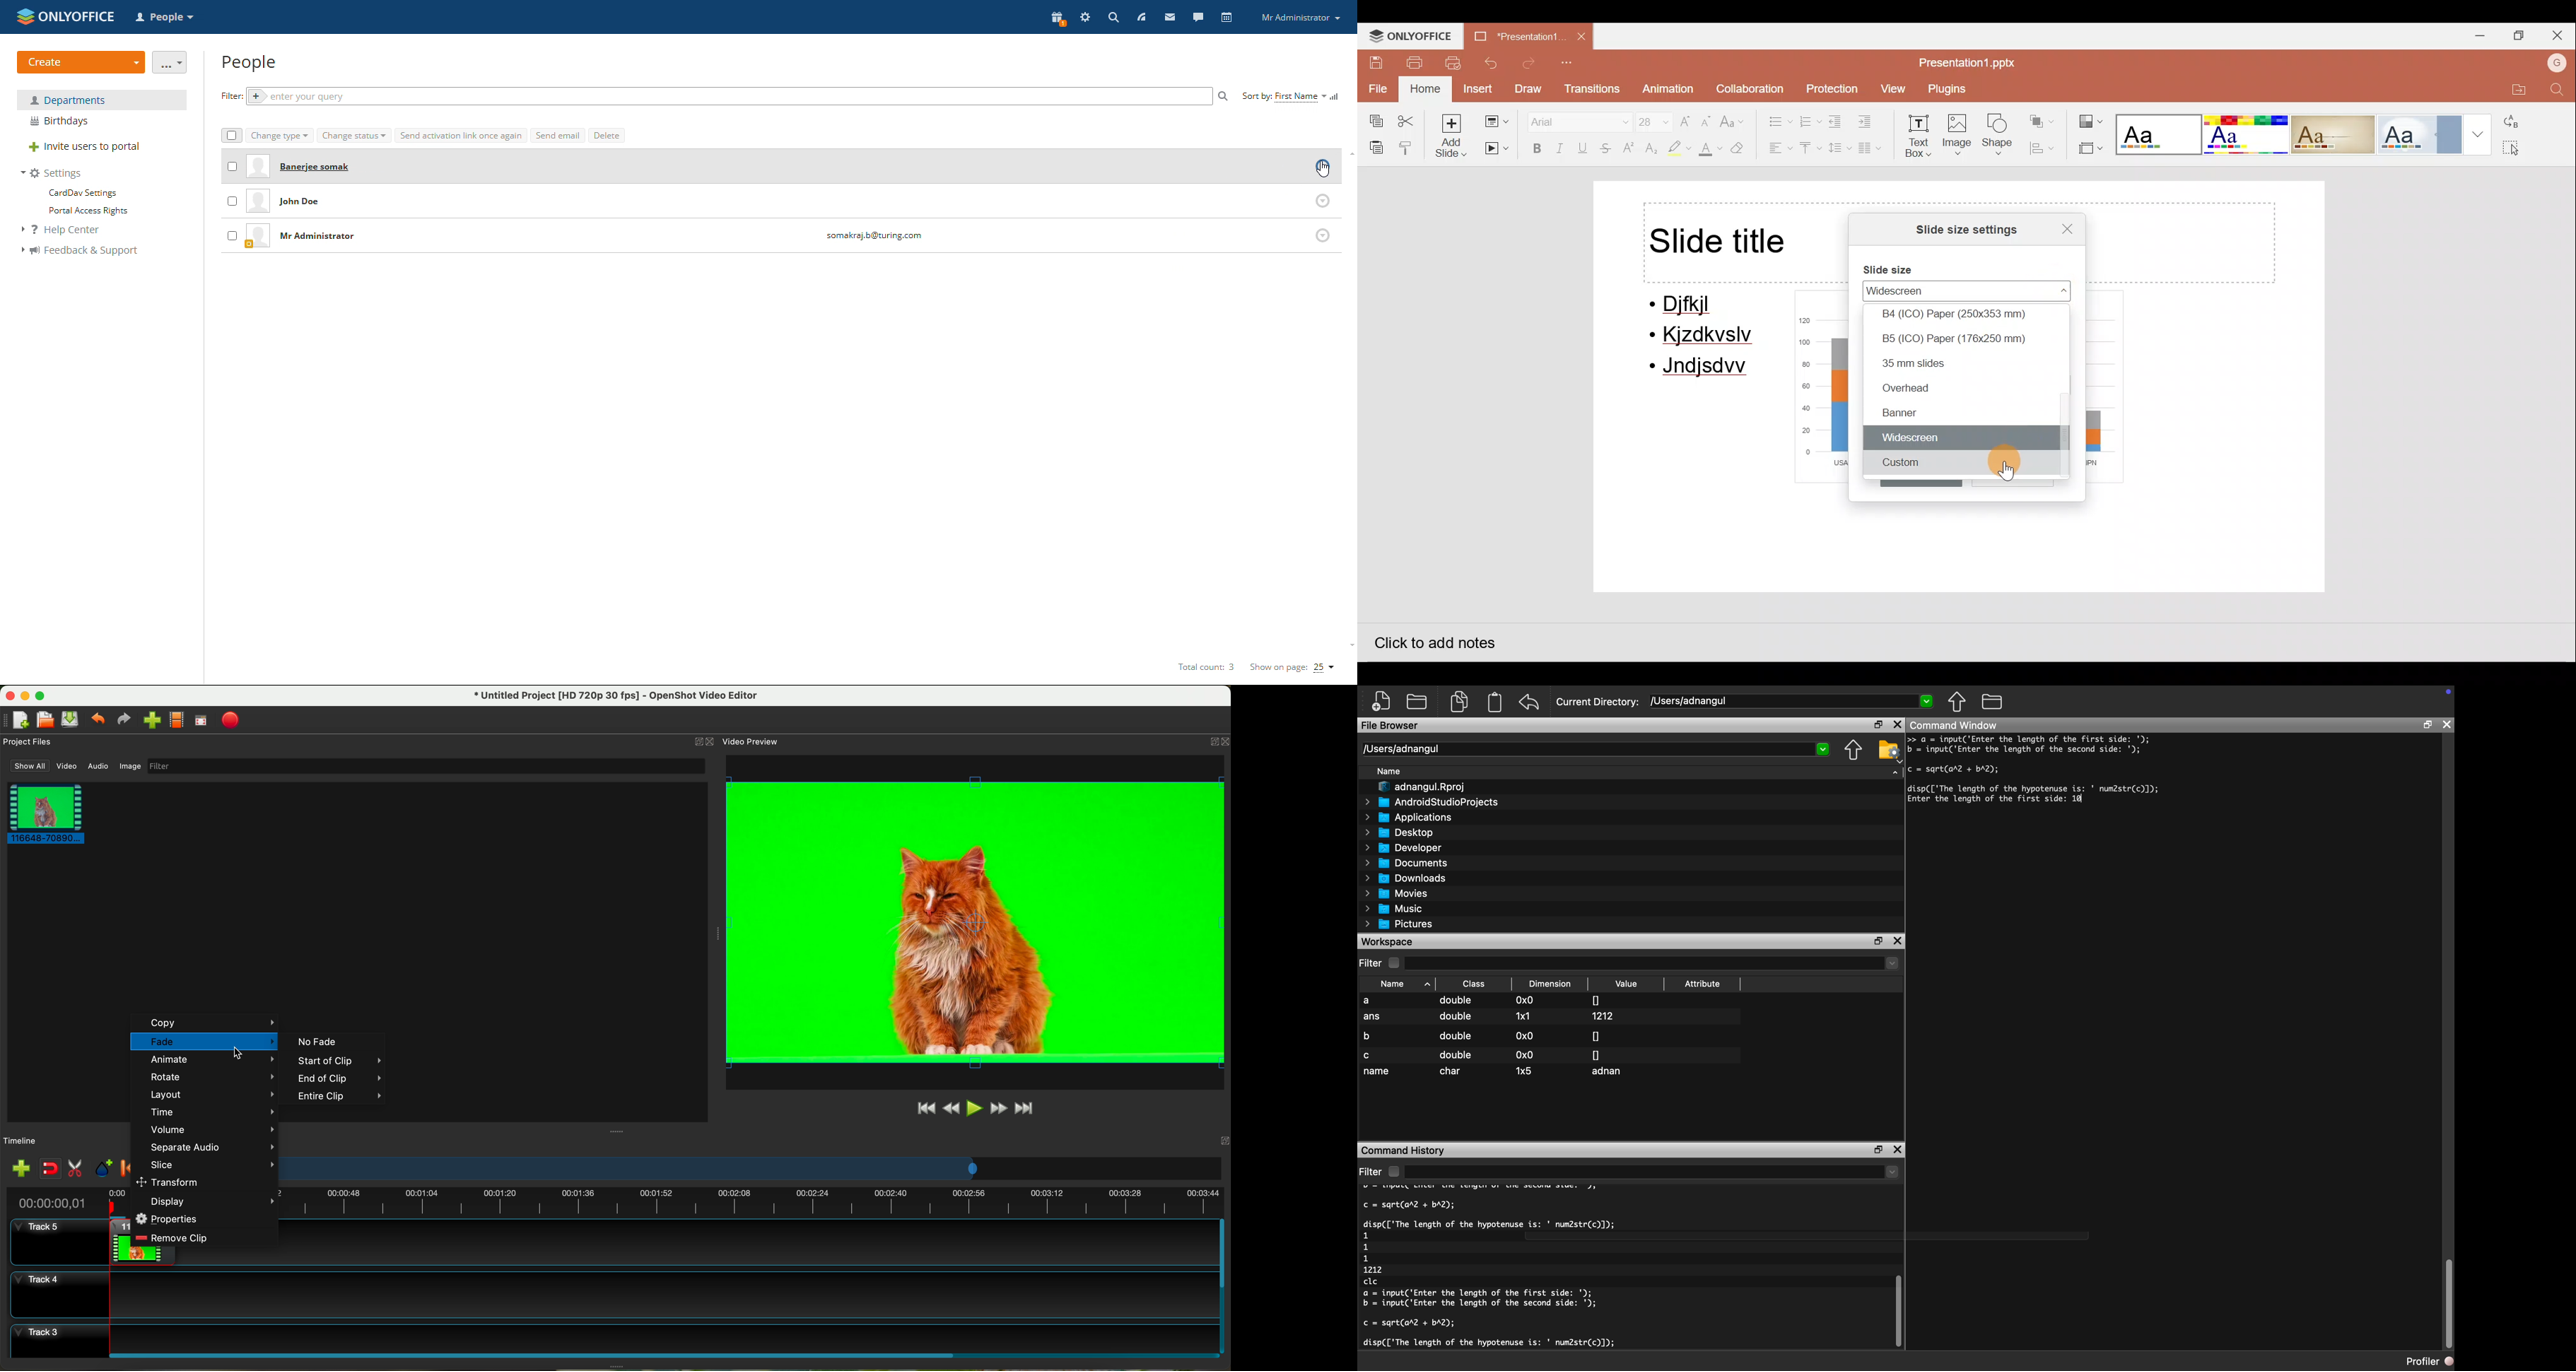  What do you see at coordinates (1085, 18) in the screenshot?
I see `settings` at bounding box center [1085, 18].